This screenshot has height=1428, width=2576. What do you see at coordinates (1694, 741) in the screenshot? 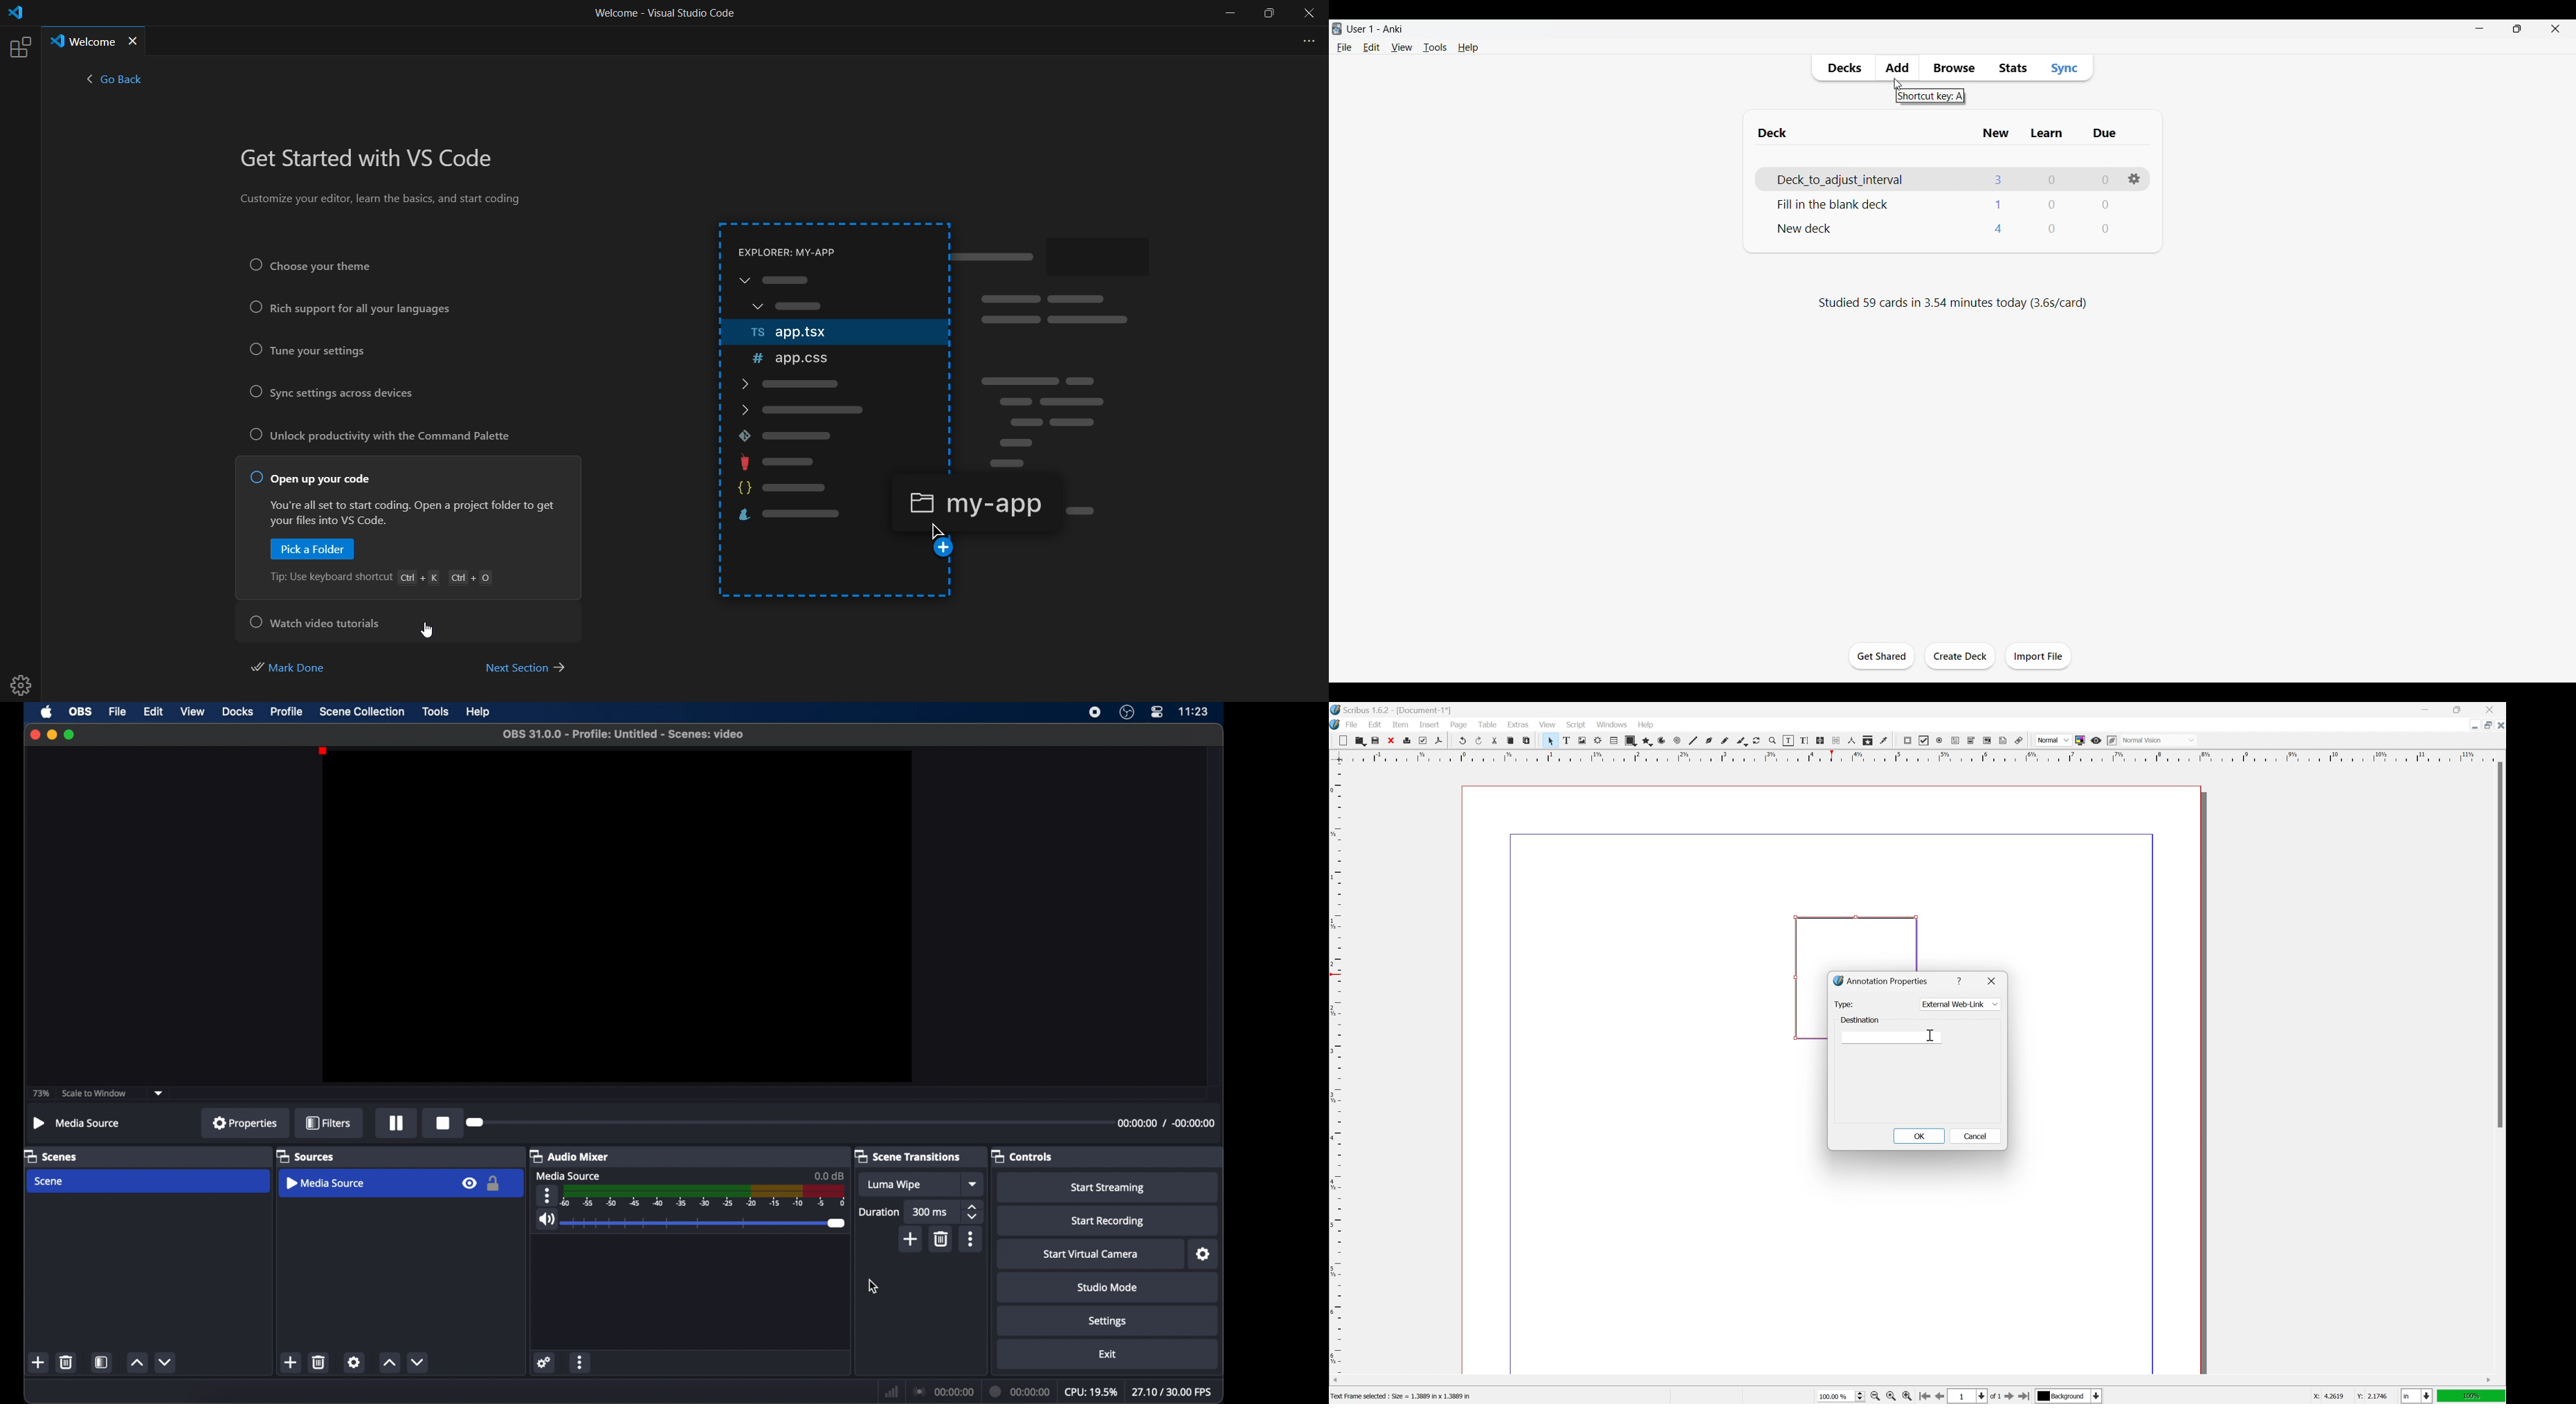
I see `line` at bounding box center [1694, 741].